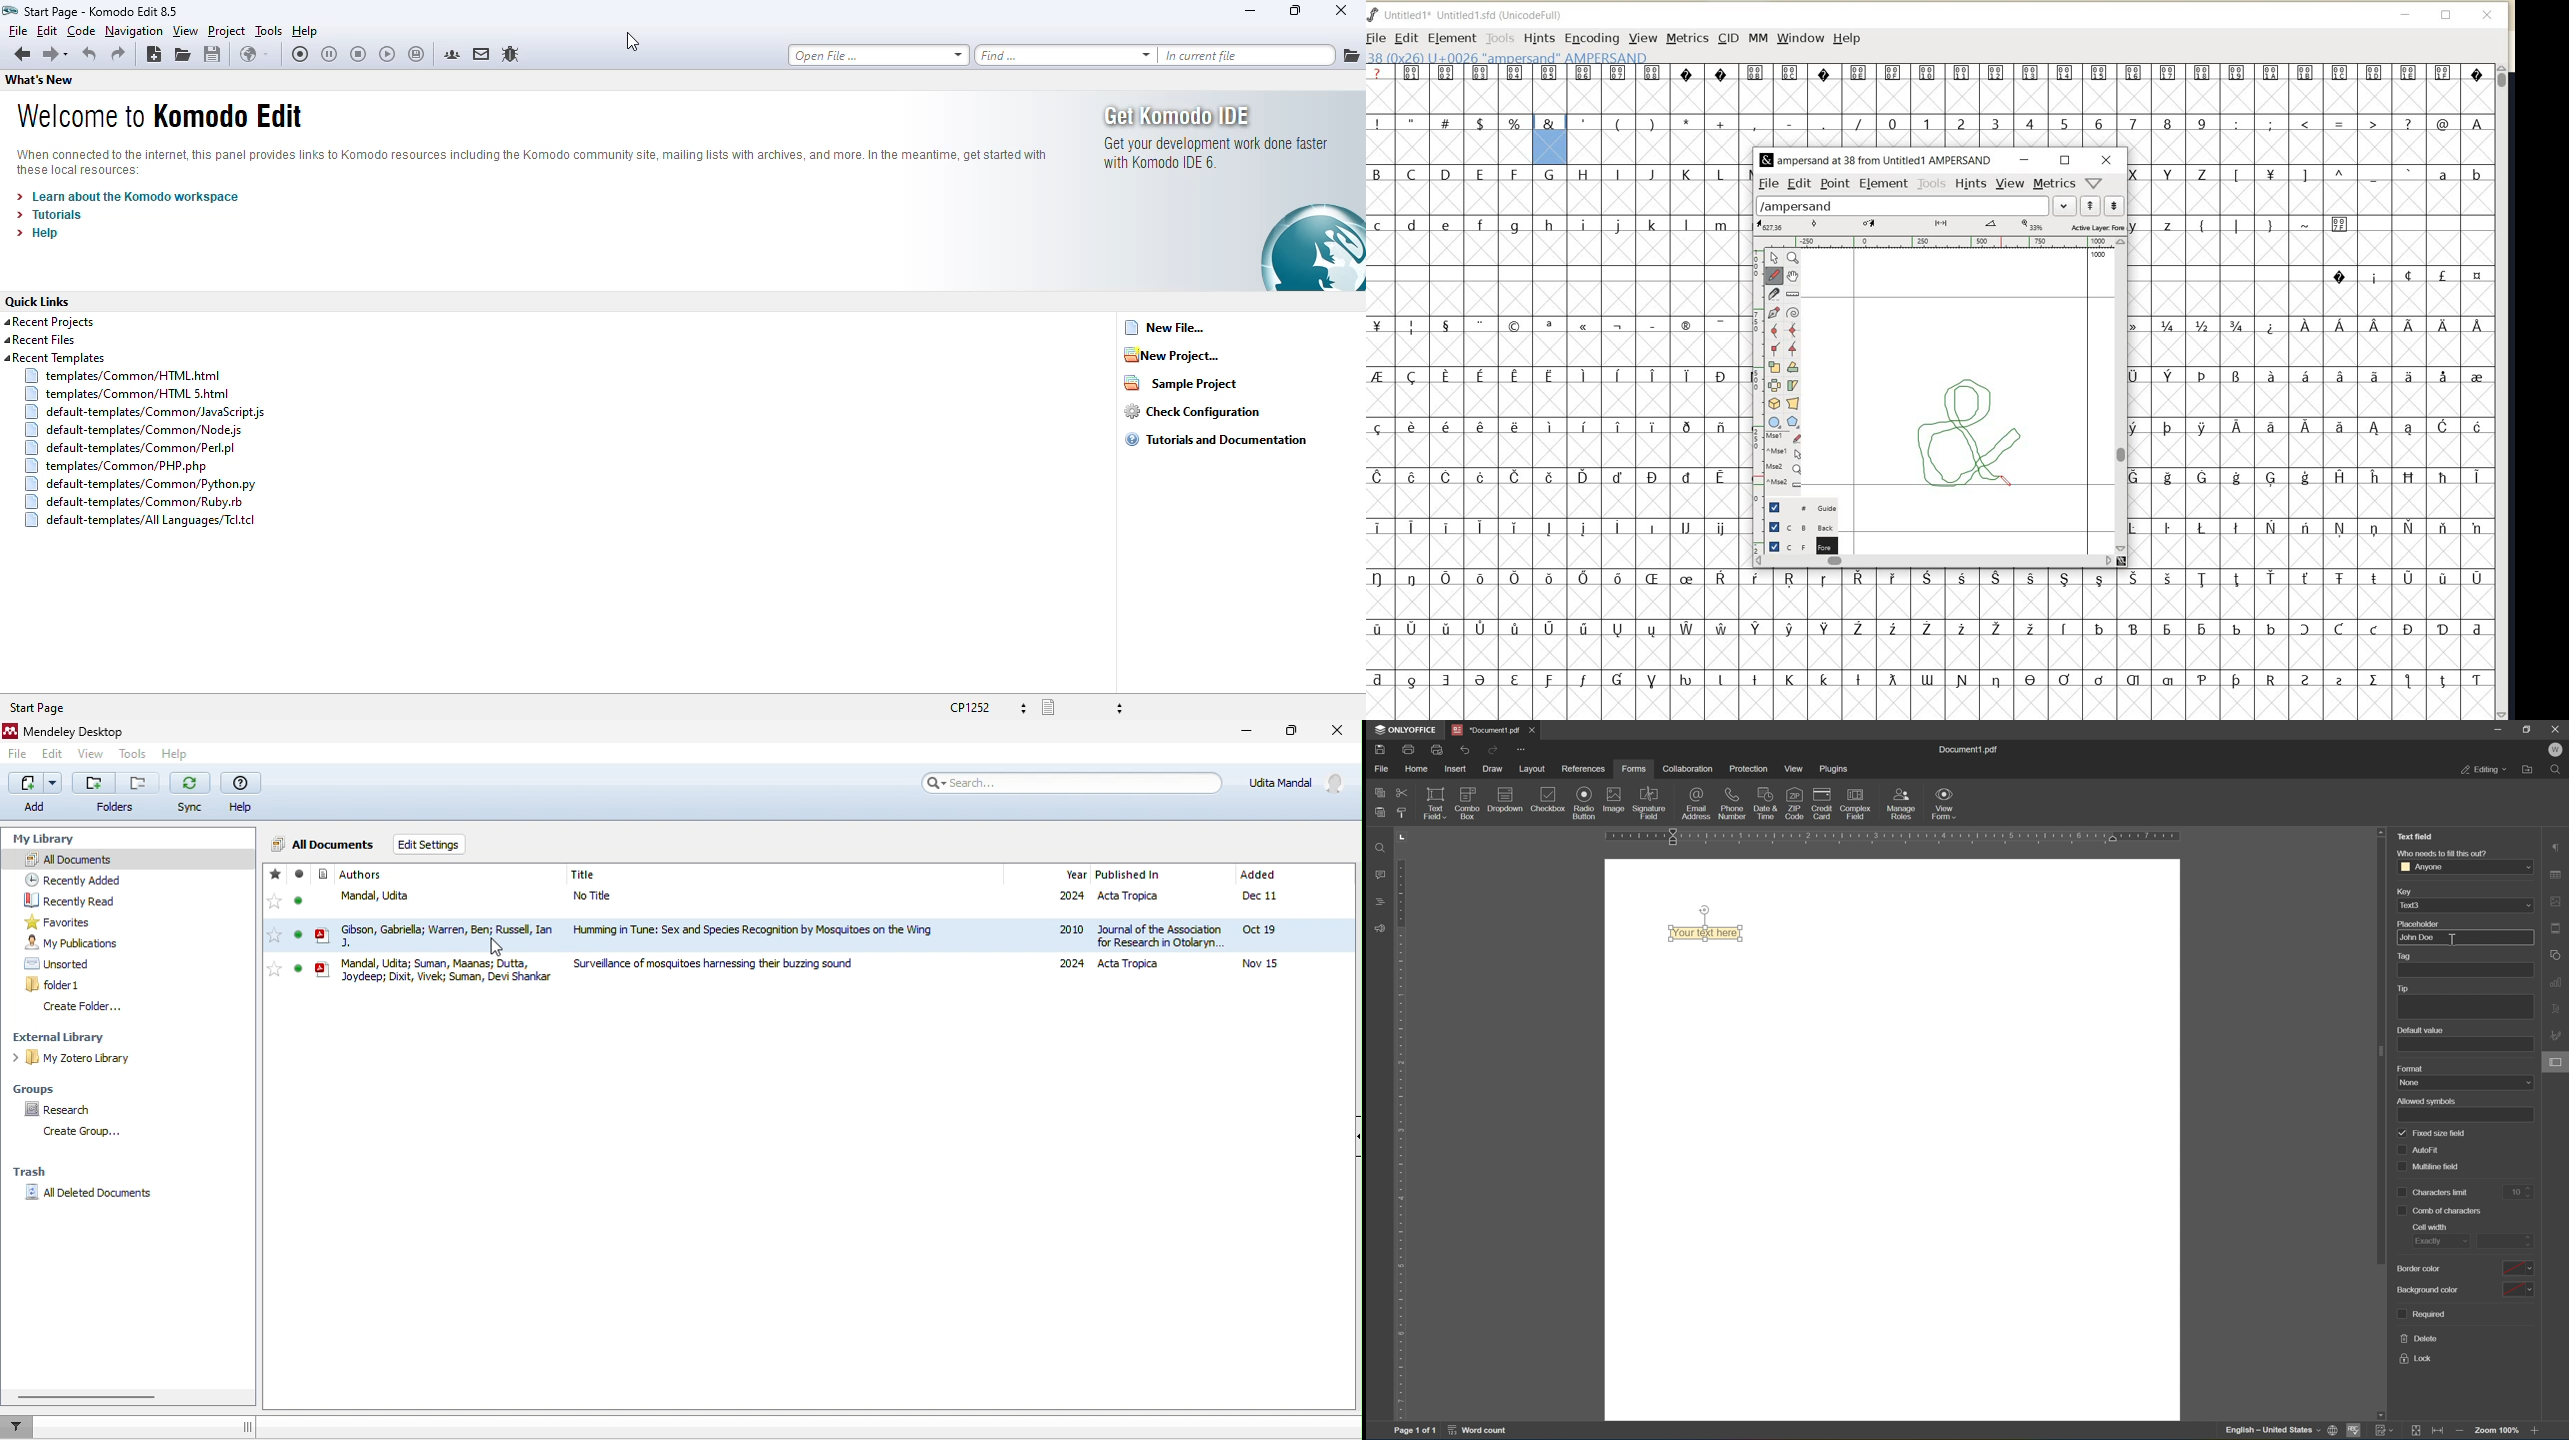 This screenshot has height=1456, width=2576. I want to click on close, so click(2556, 728).